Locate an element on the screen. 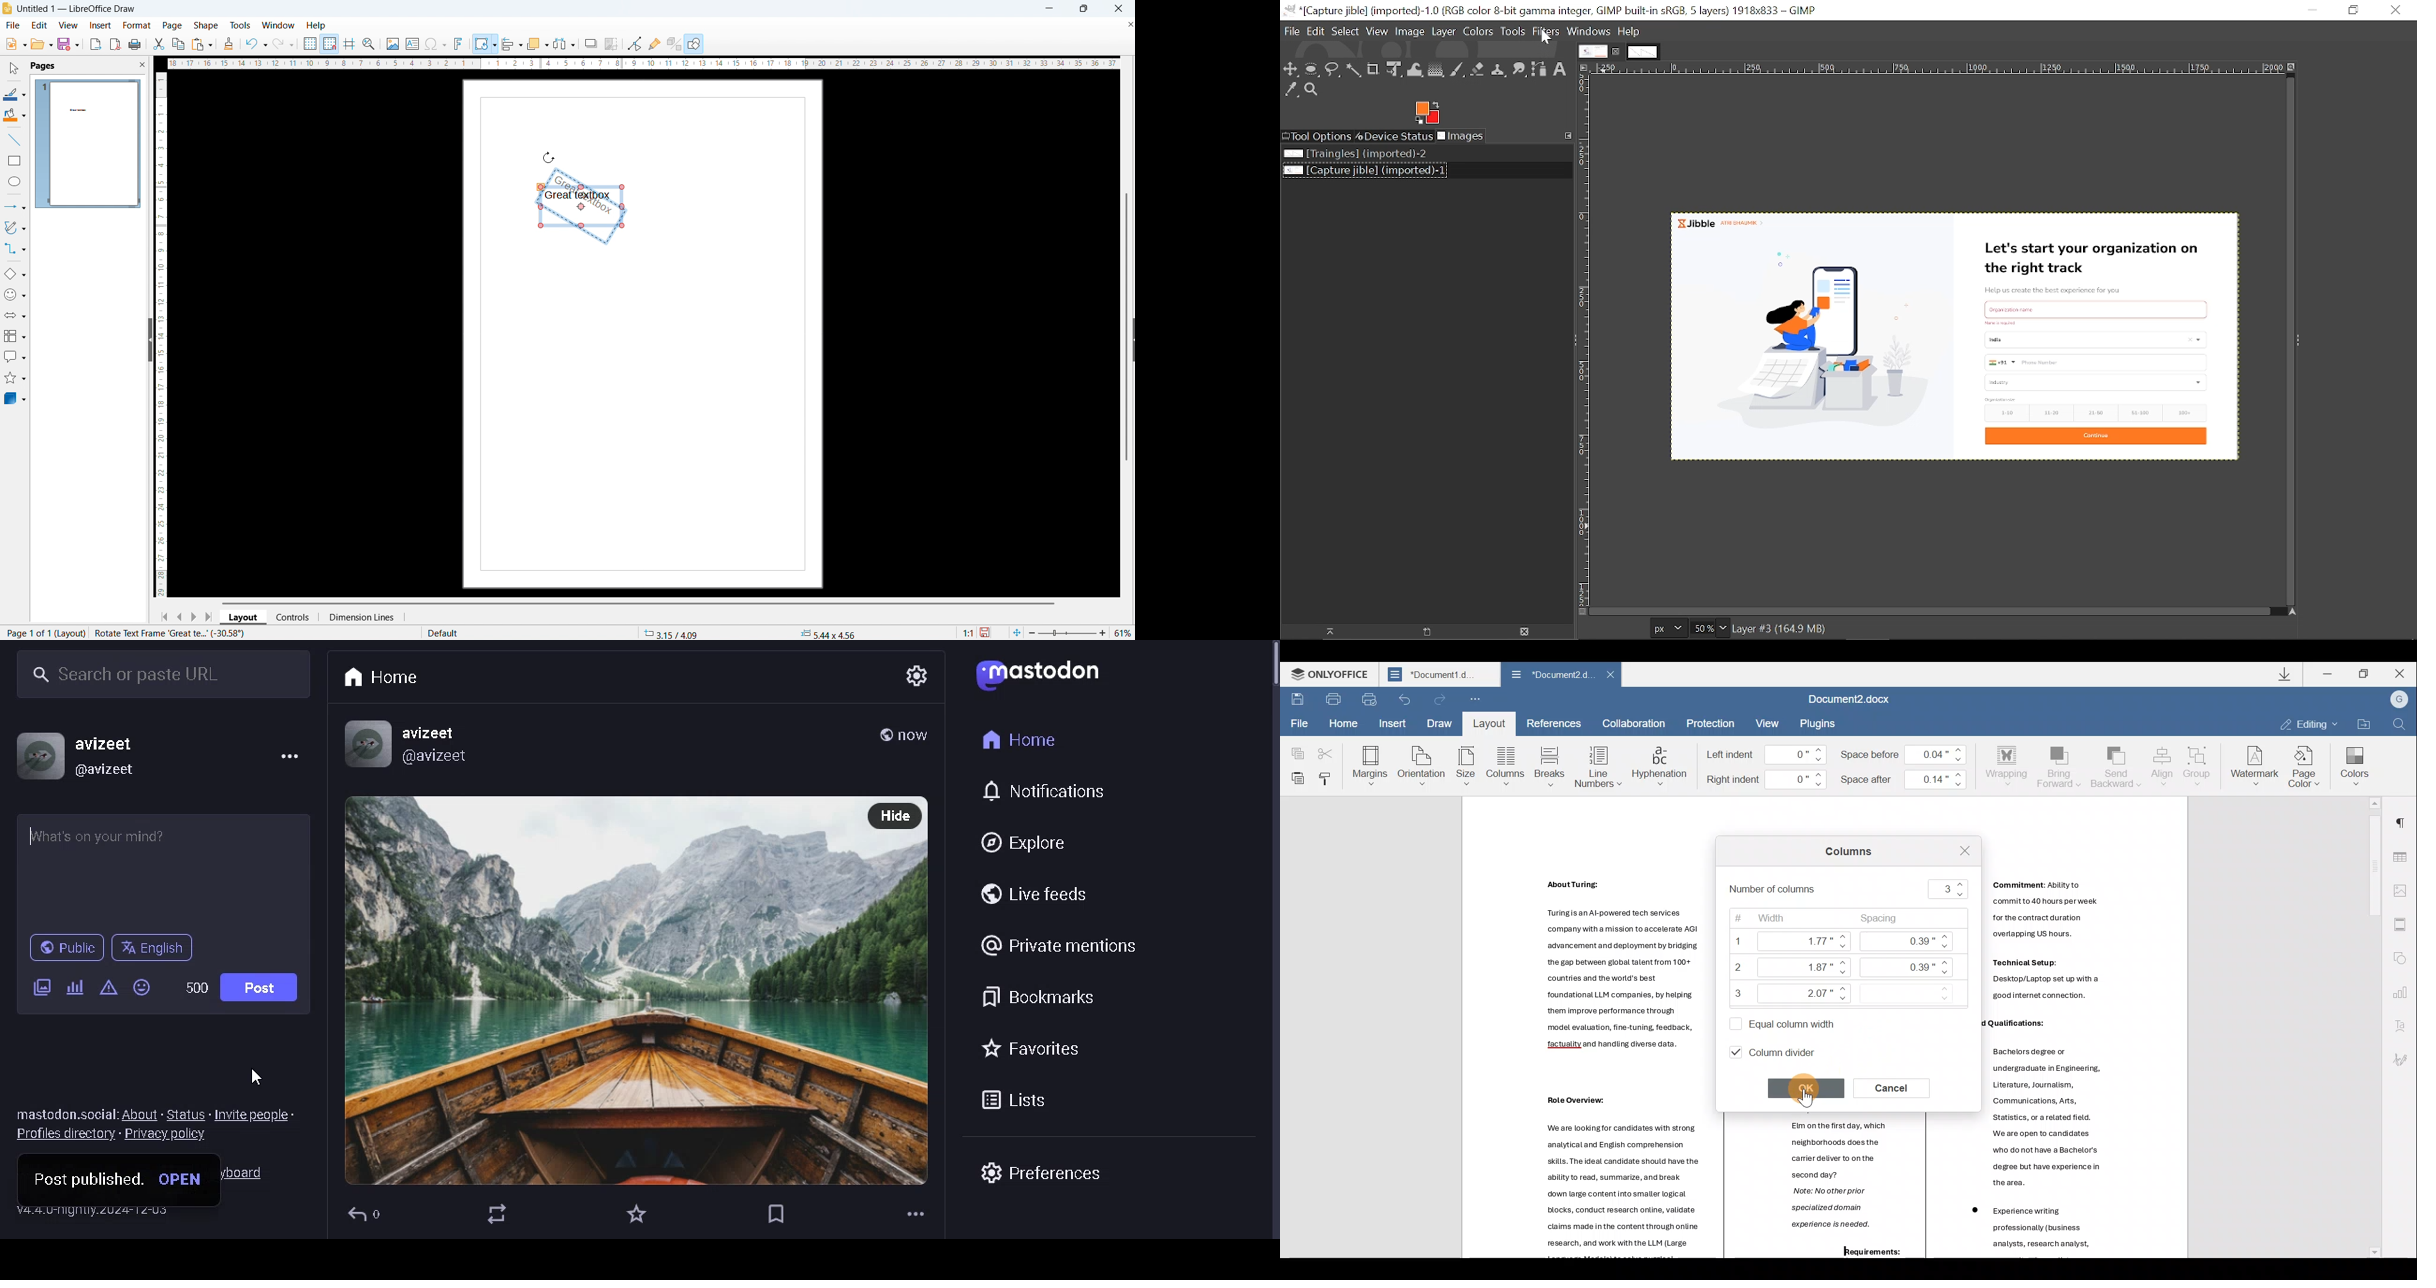 The width and height of the screenshot is (2436, 1288). object dimension is located at coordinates (829, 633).